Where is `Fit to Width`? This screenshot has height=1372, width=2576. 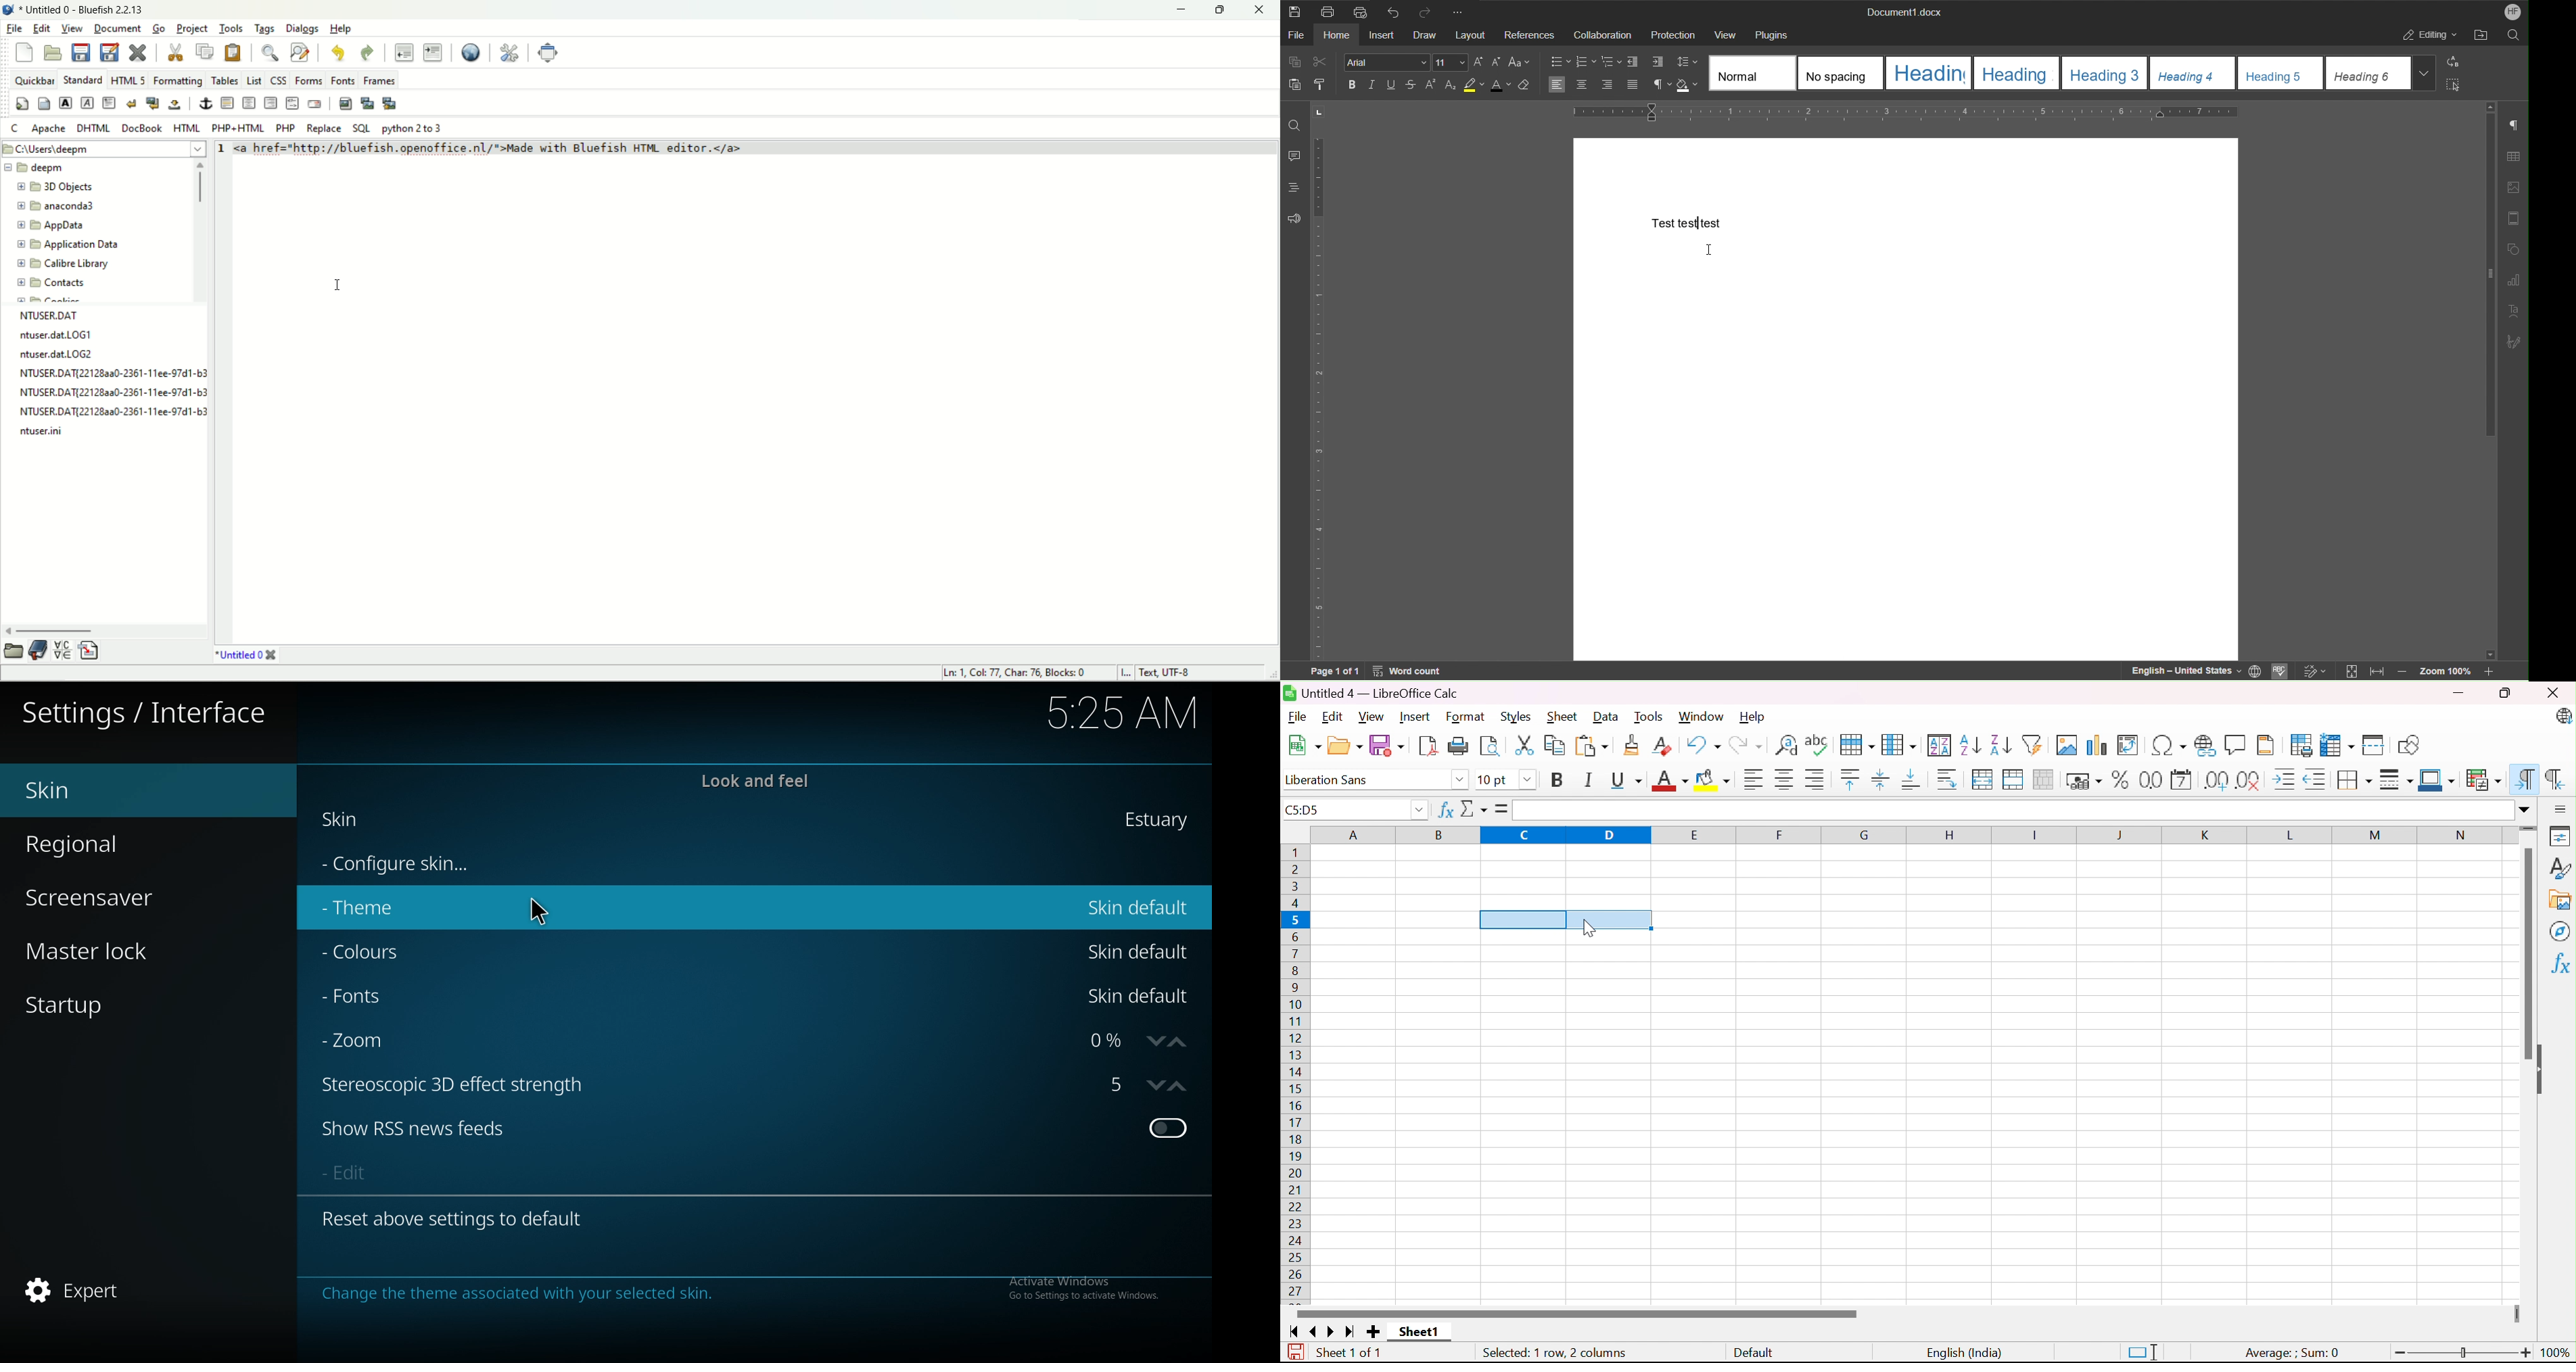
Fit to Width is located at coordinates (2376, 672).